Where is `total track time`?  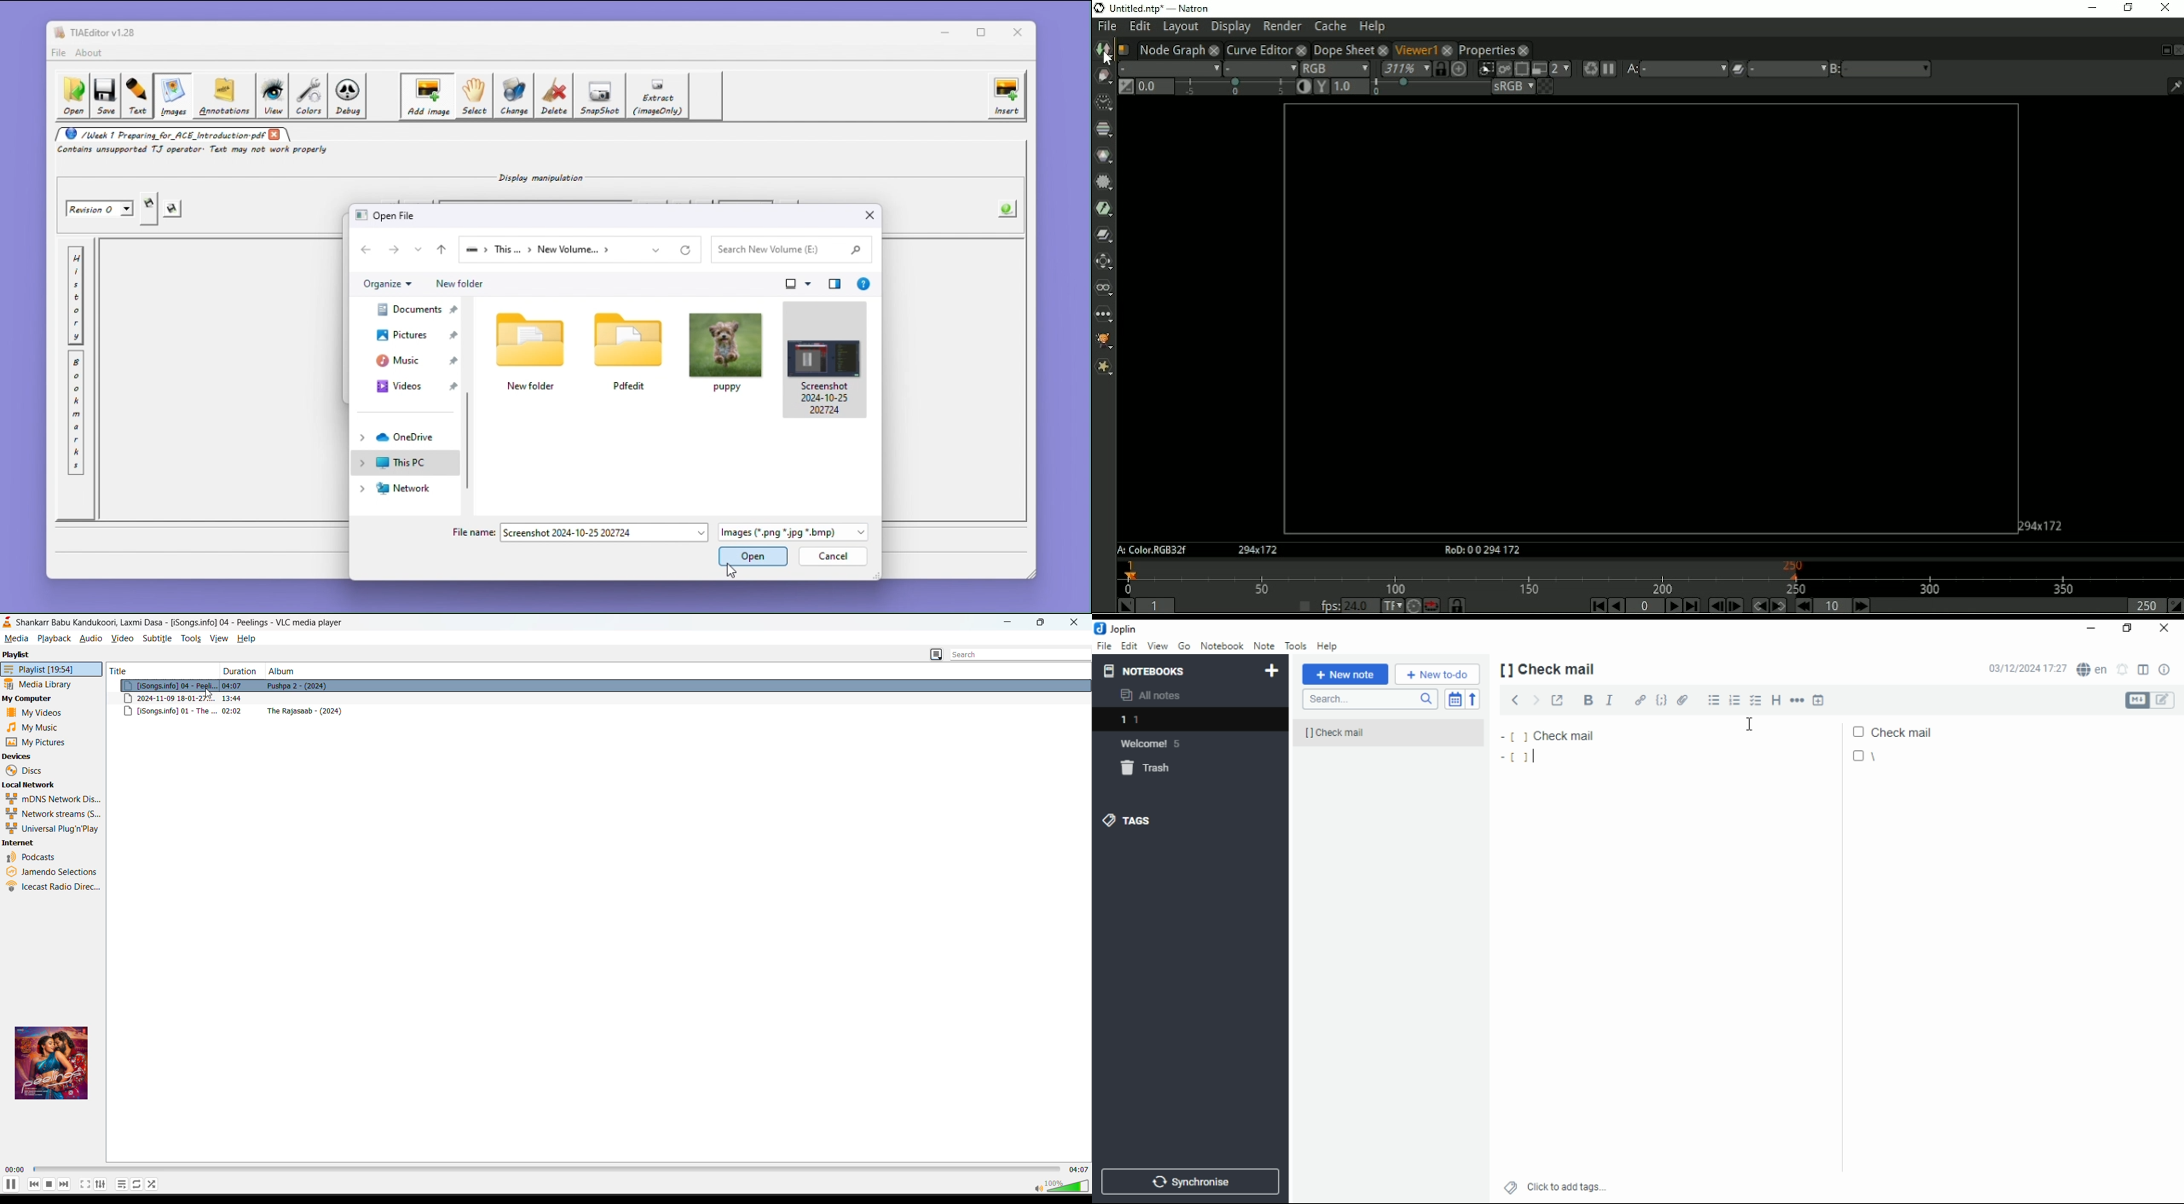
total track time is located at coordinates (1079, 1171).